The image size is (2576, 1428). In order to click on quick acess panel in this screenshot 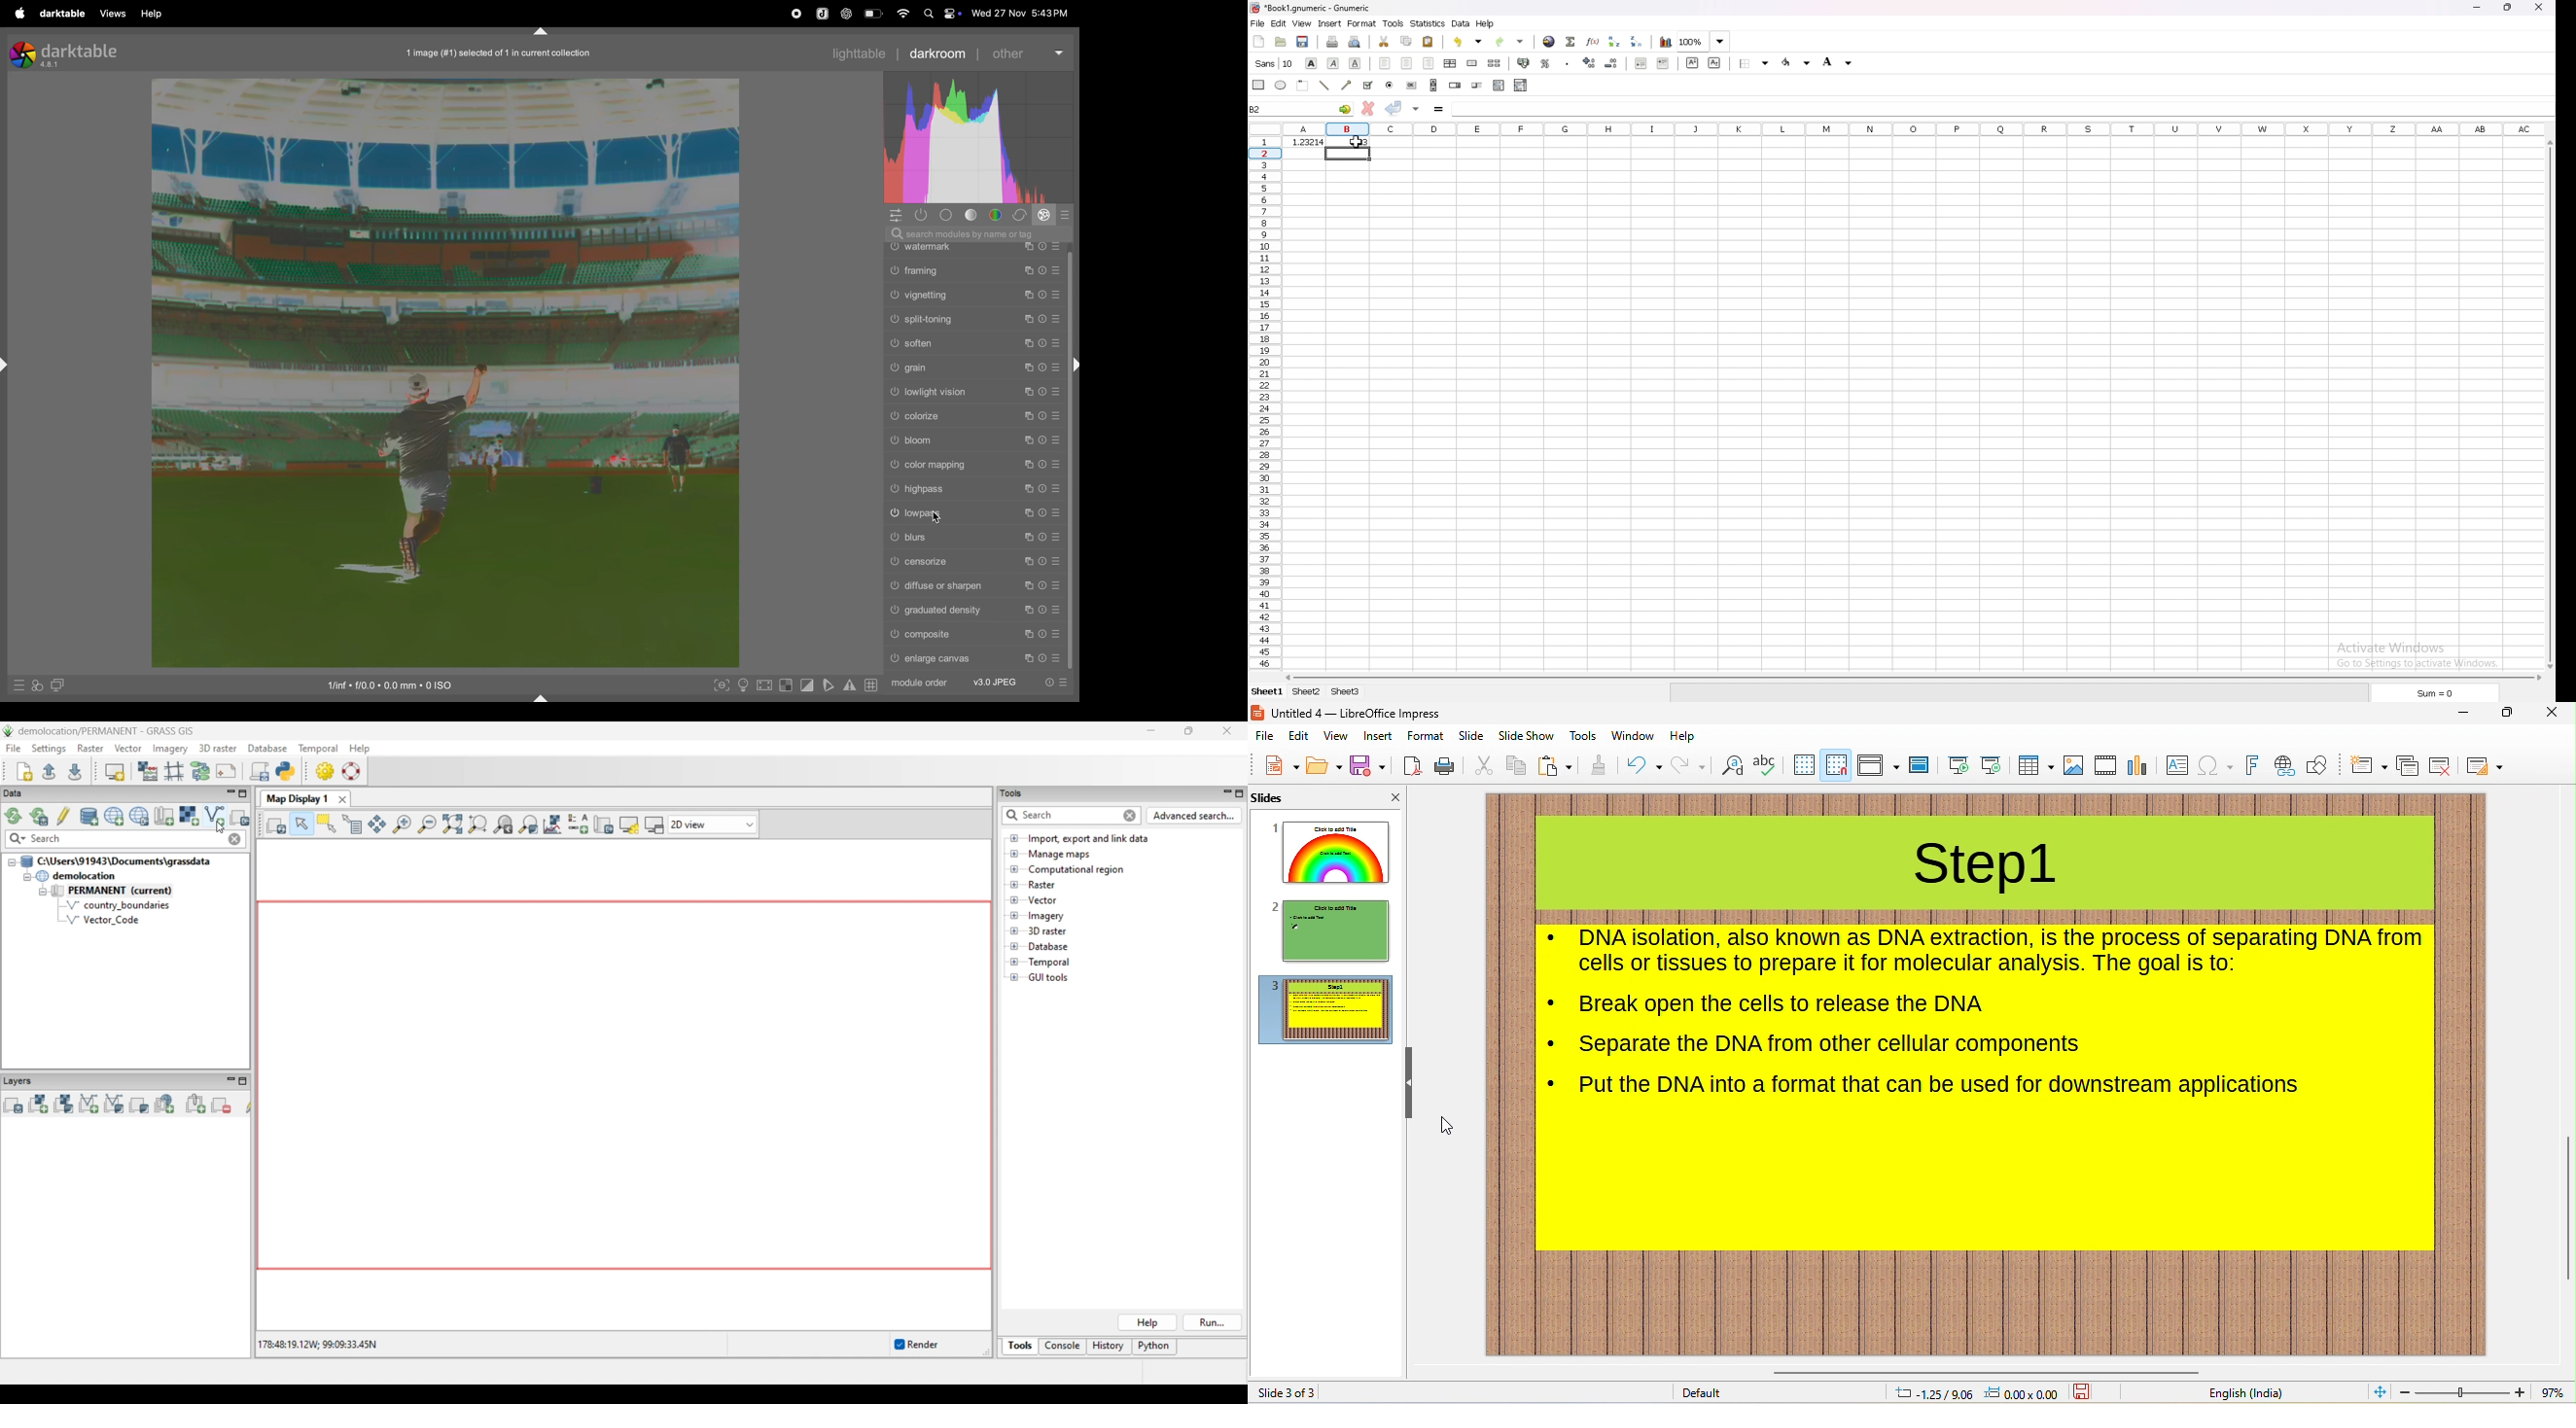, I will do `click(893, 216)`.